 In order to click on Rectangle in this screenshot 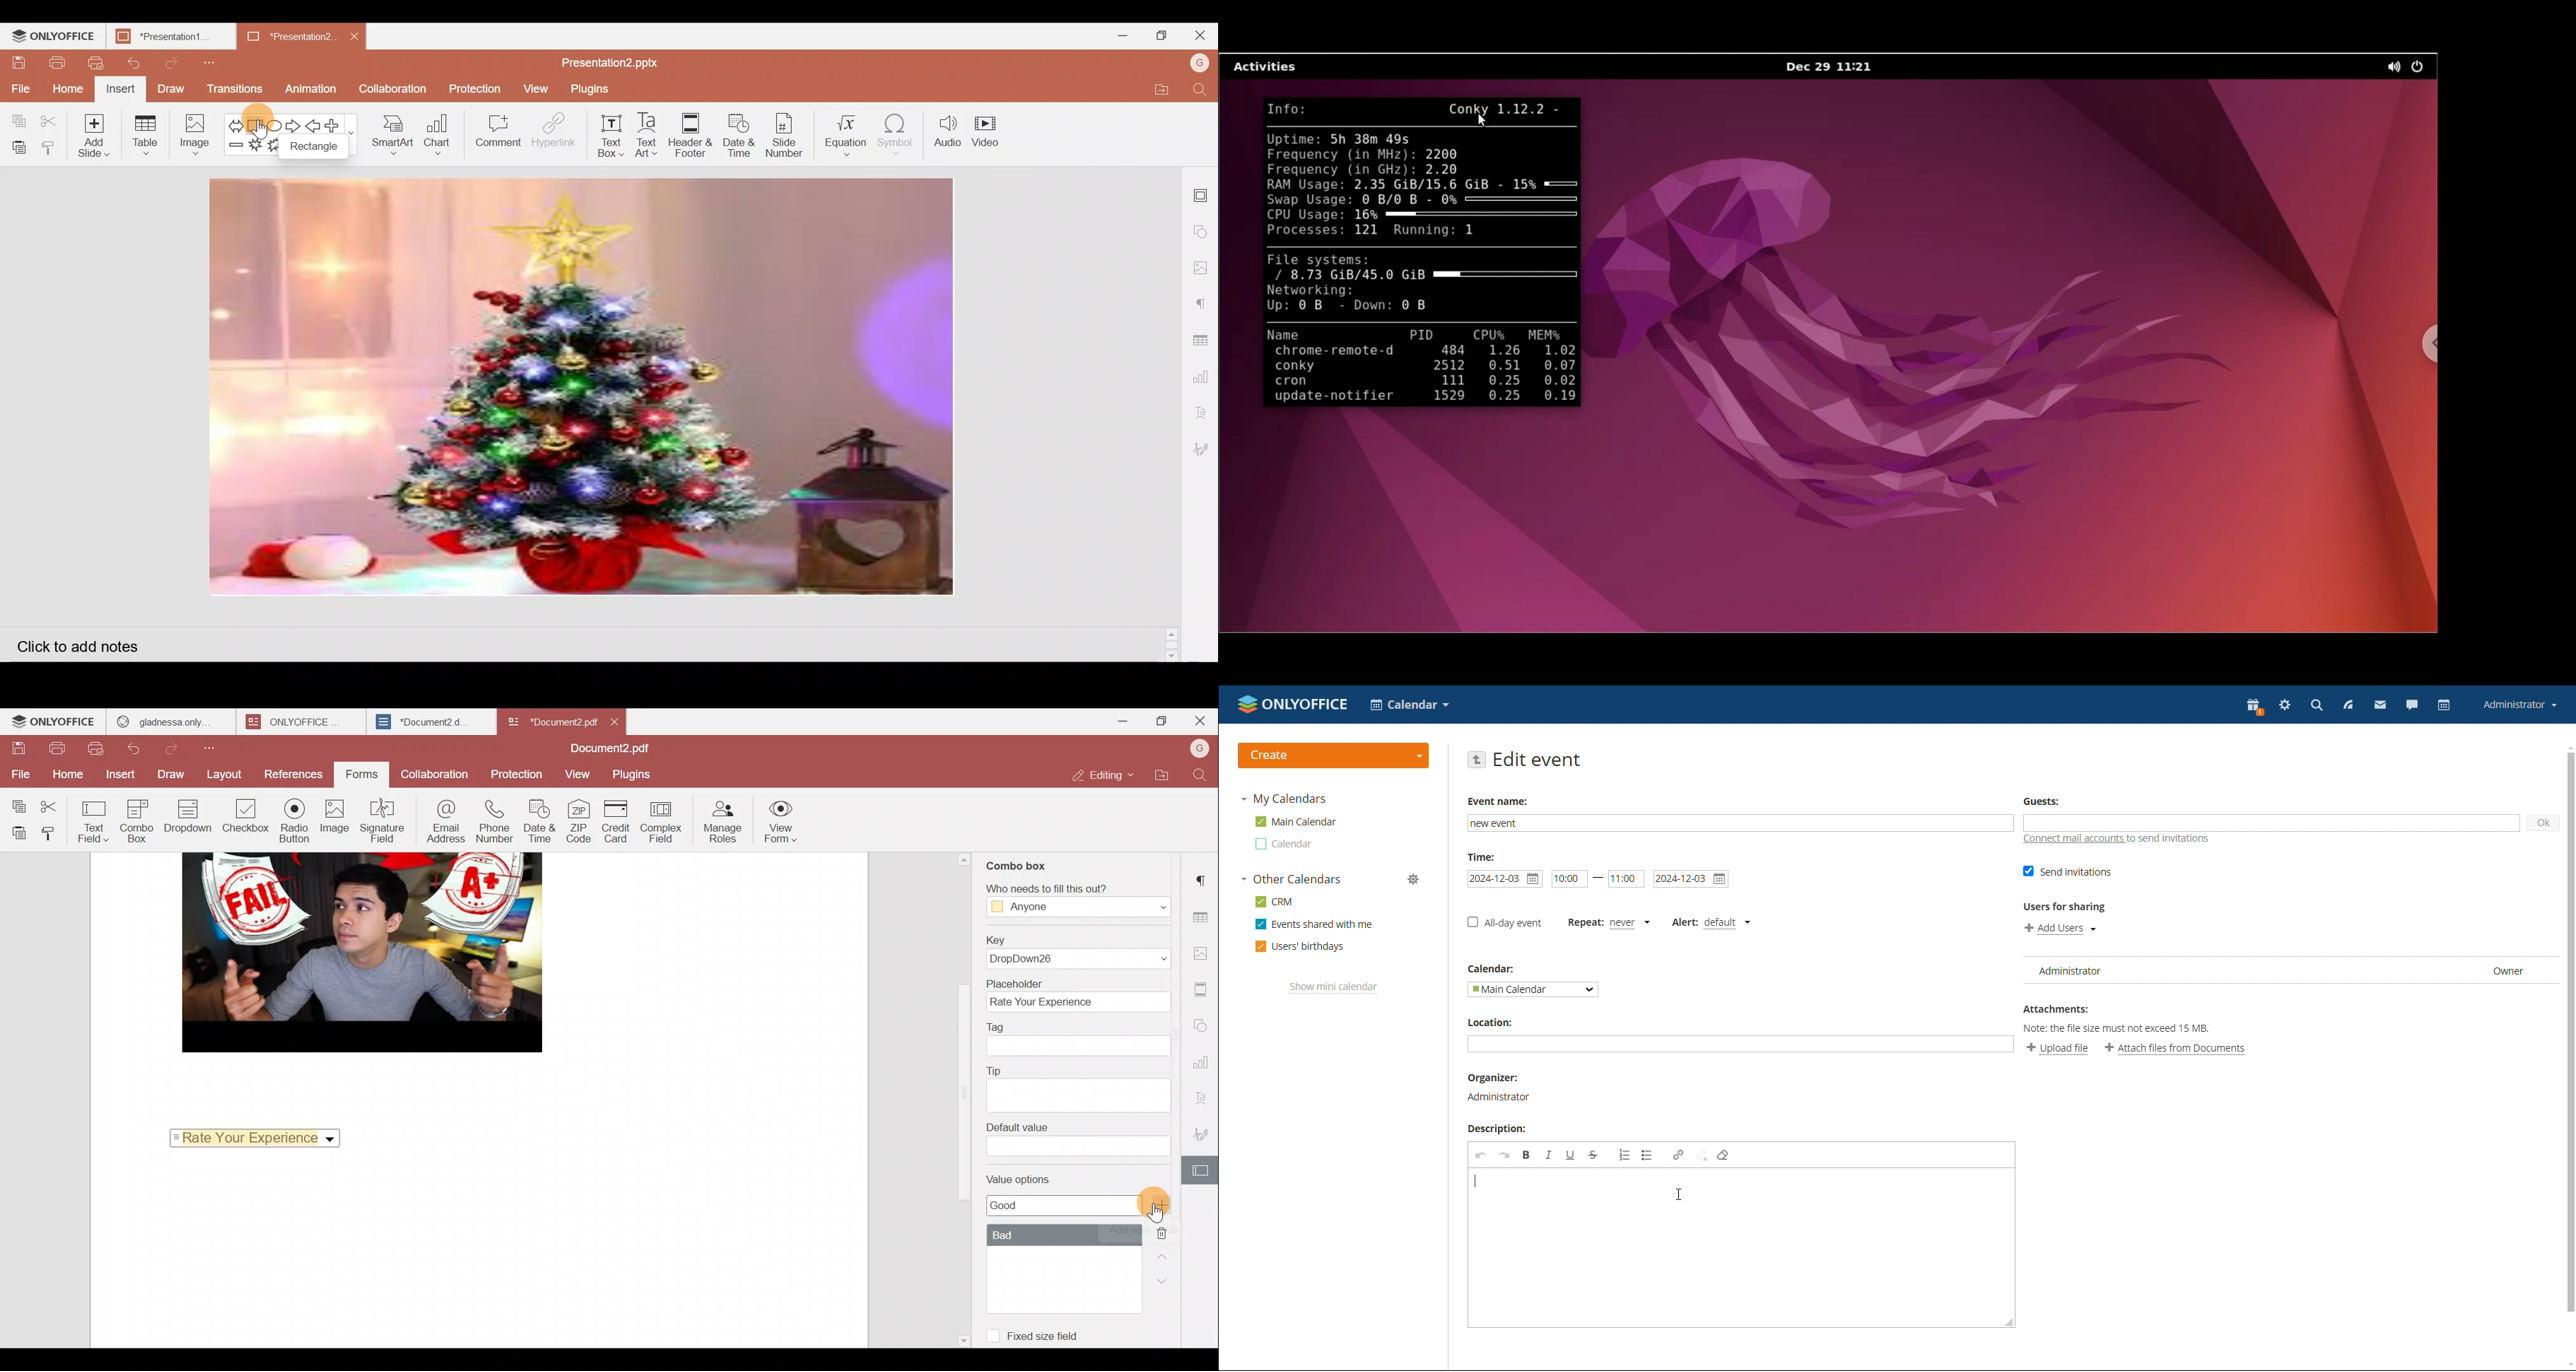, I will do `click(319, 150)`.